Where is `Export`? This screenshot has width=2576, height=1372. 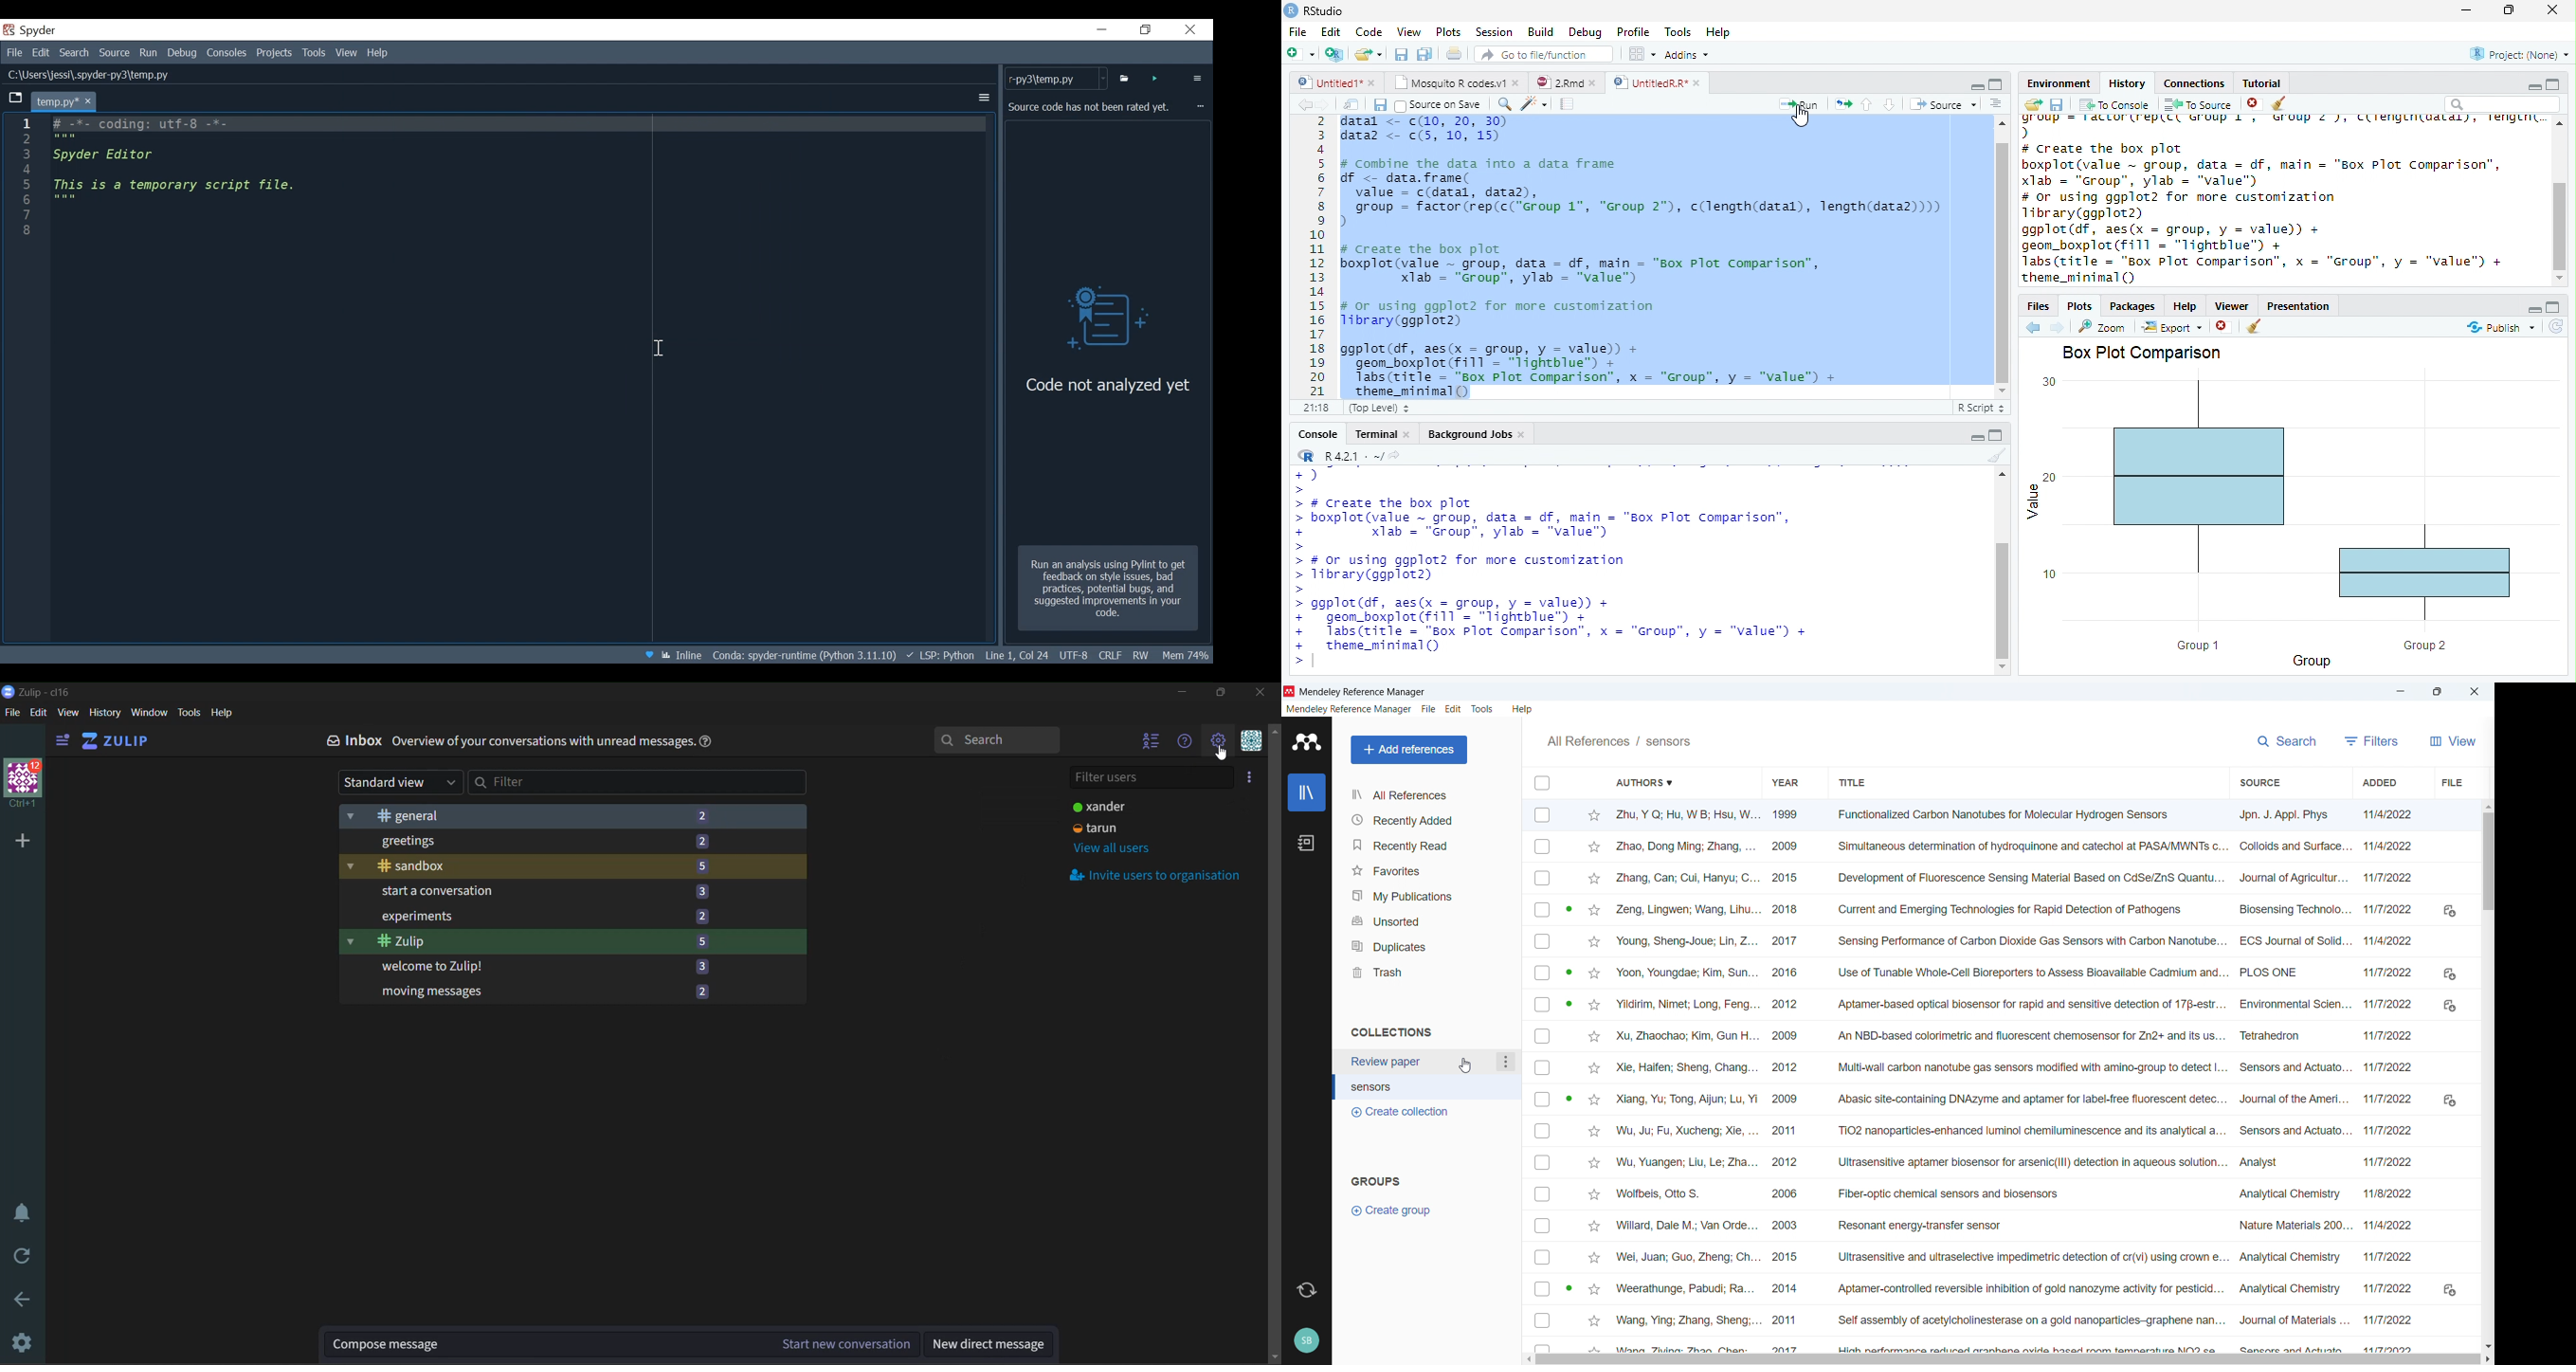 Export is located at coordinates (2172, 327).